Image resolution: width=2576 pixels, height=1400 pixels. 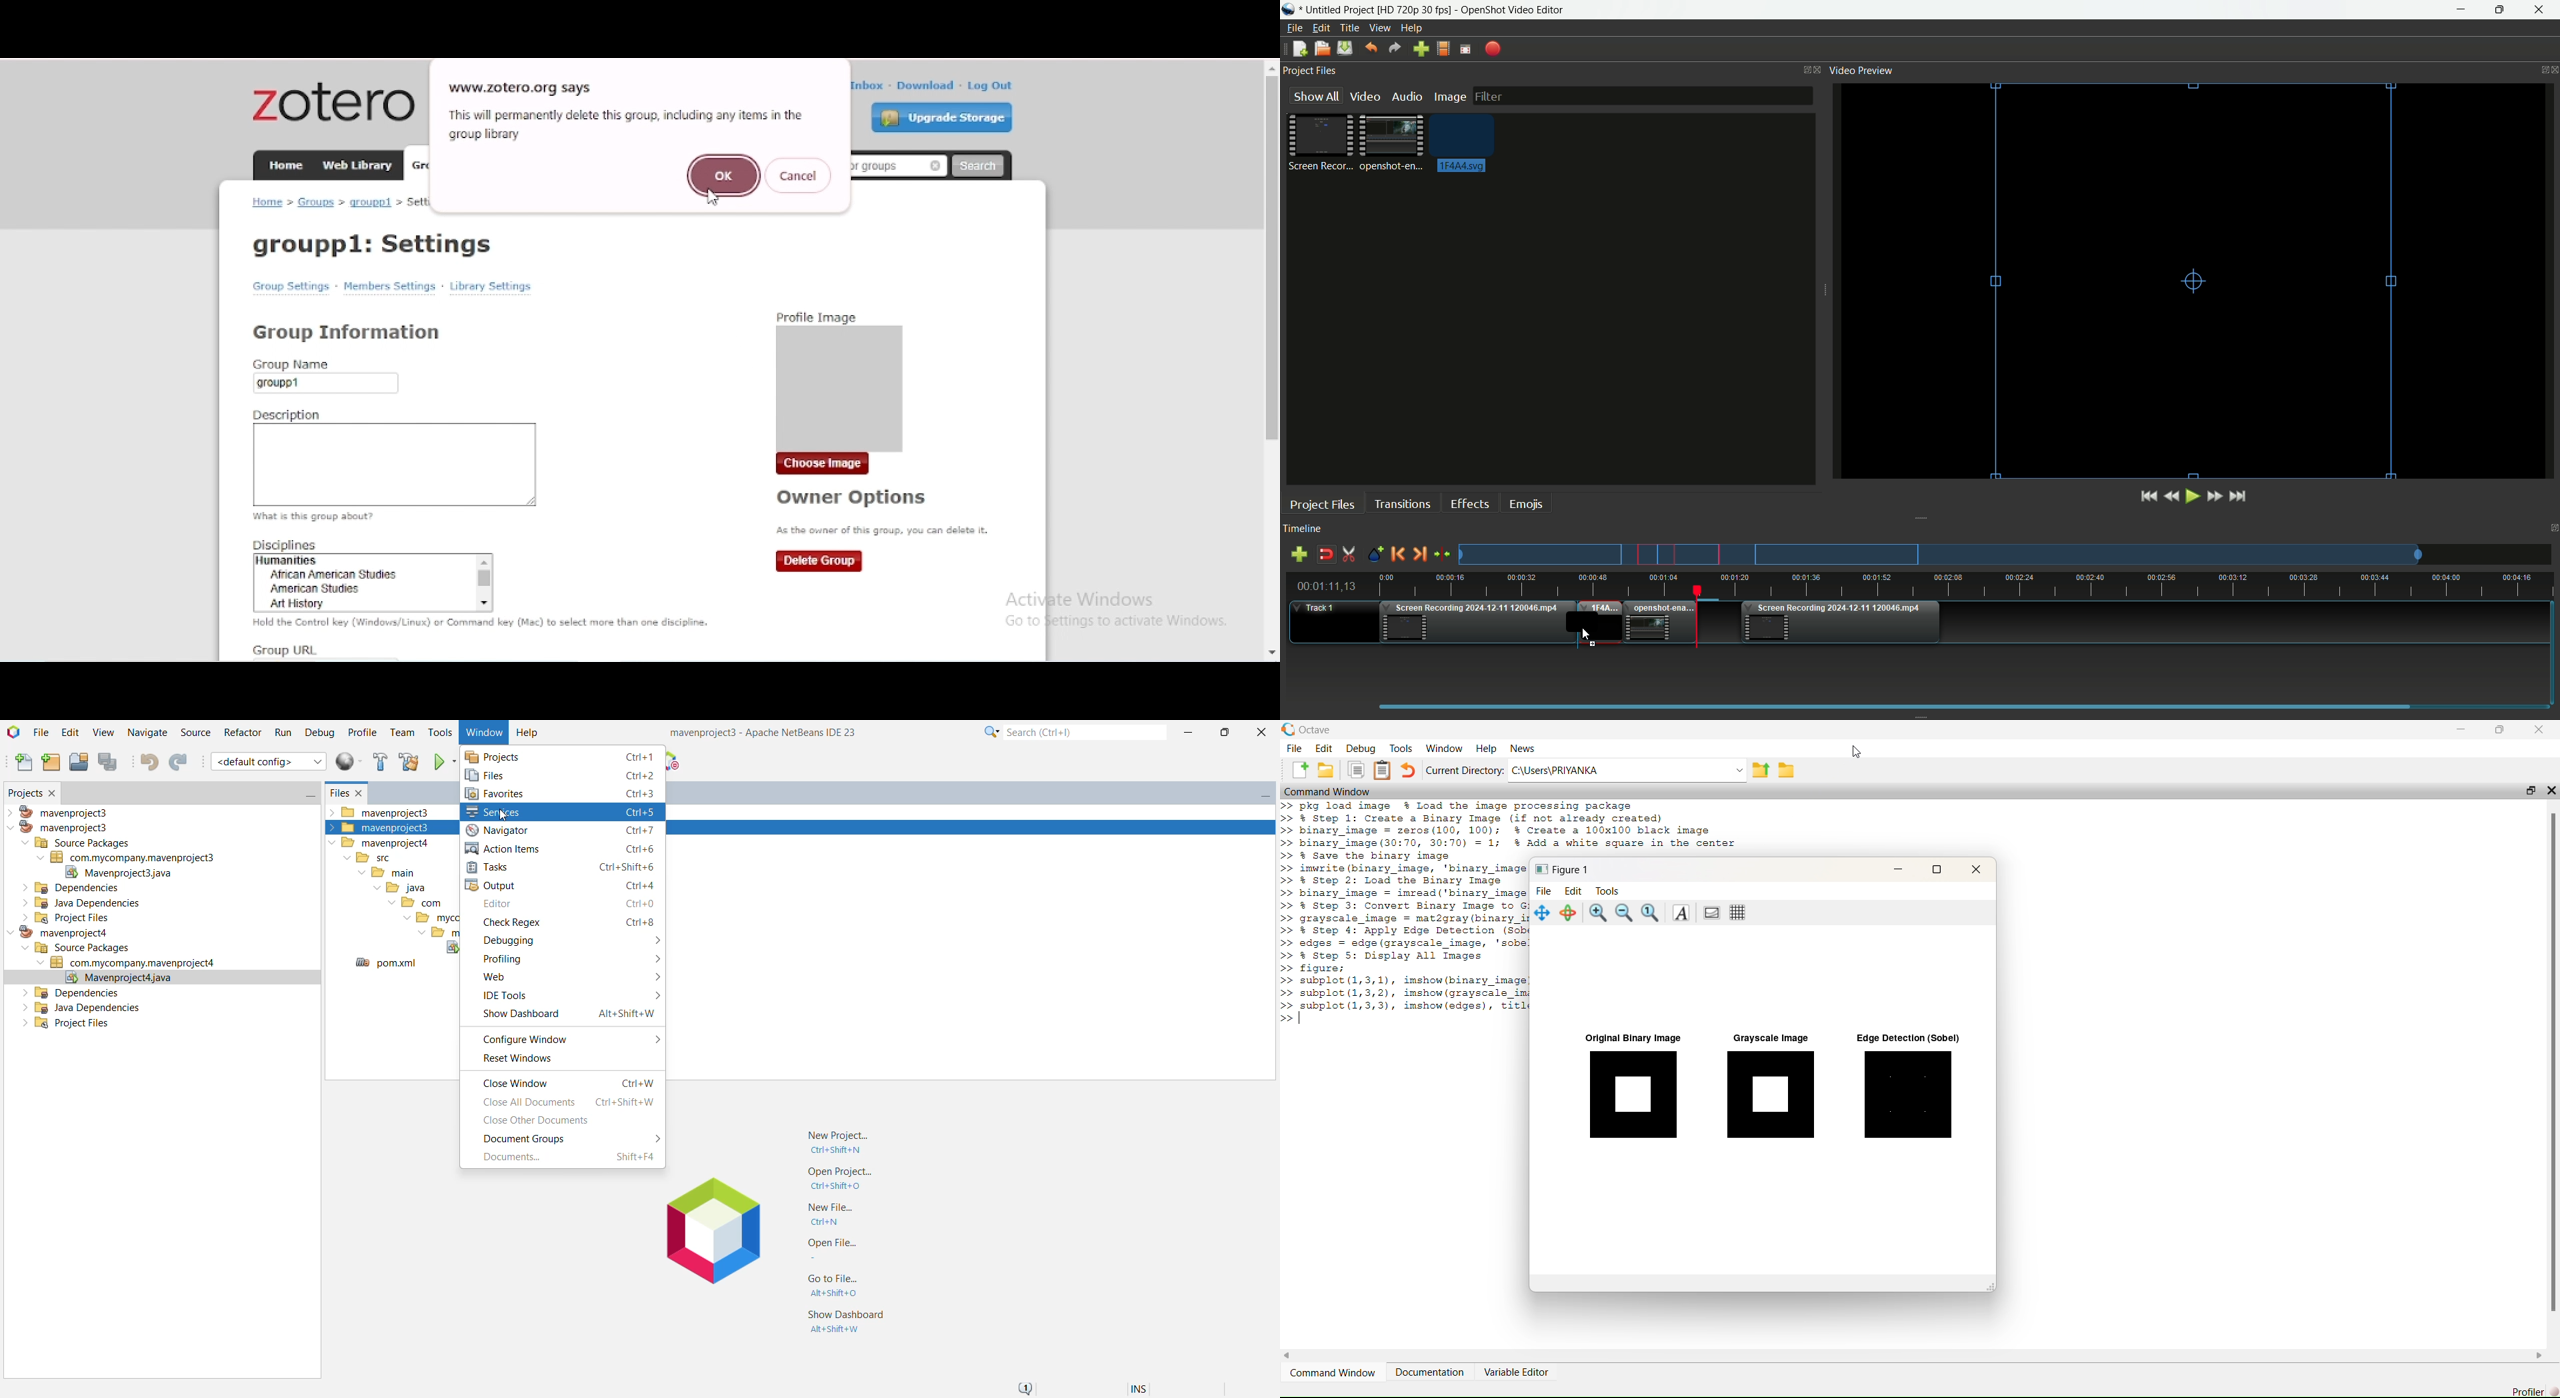 I want to click on New File, so click(x=21, y=763).